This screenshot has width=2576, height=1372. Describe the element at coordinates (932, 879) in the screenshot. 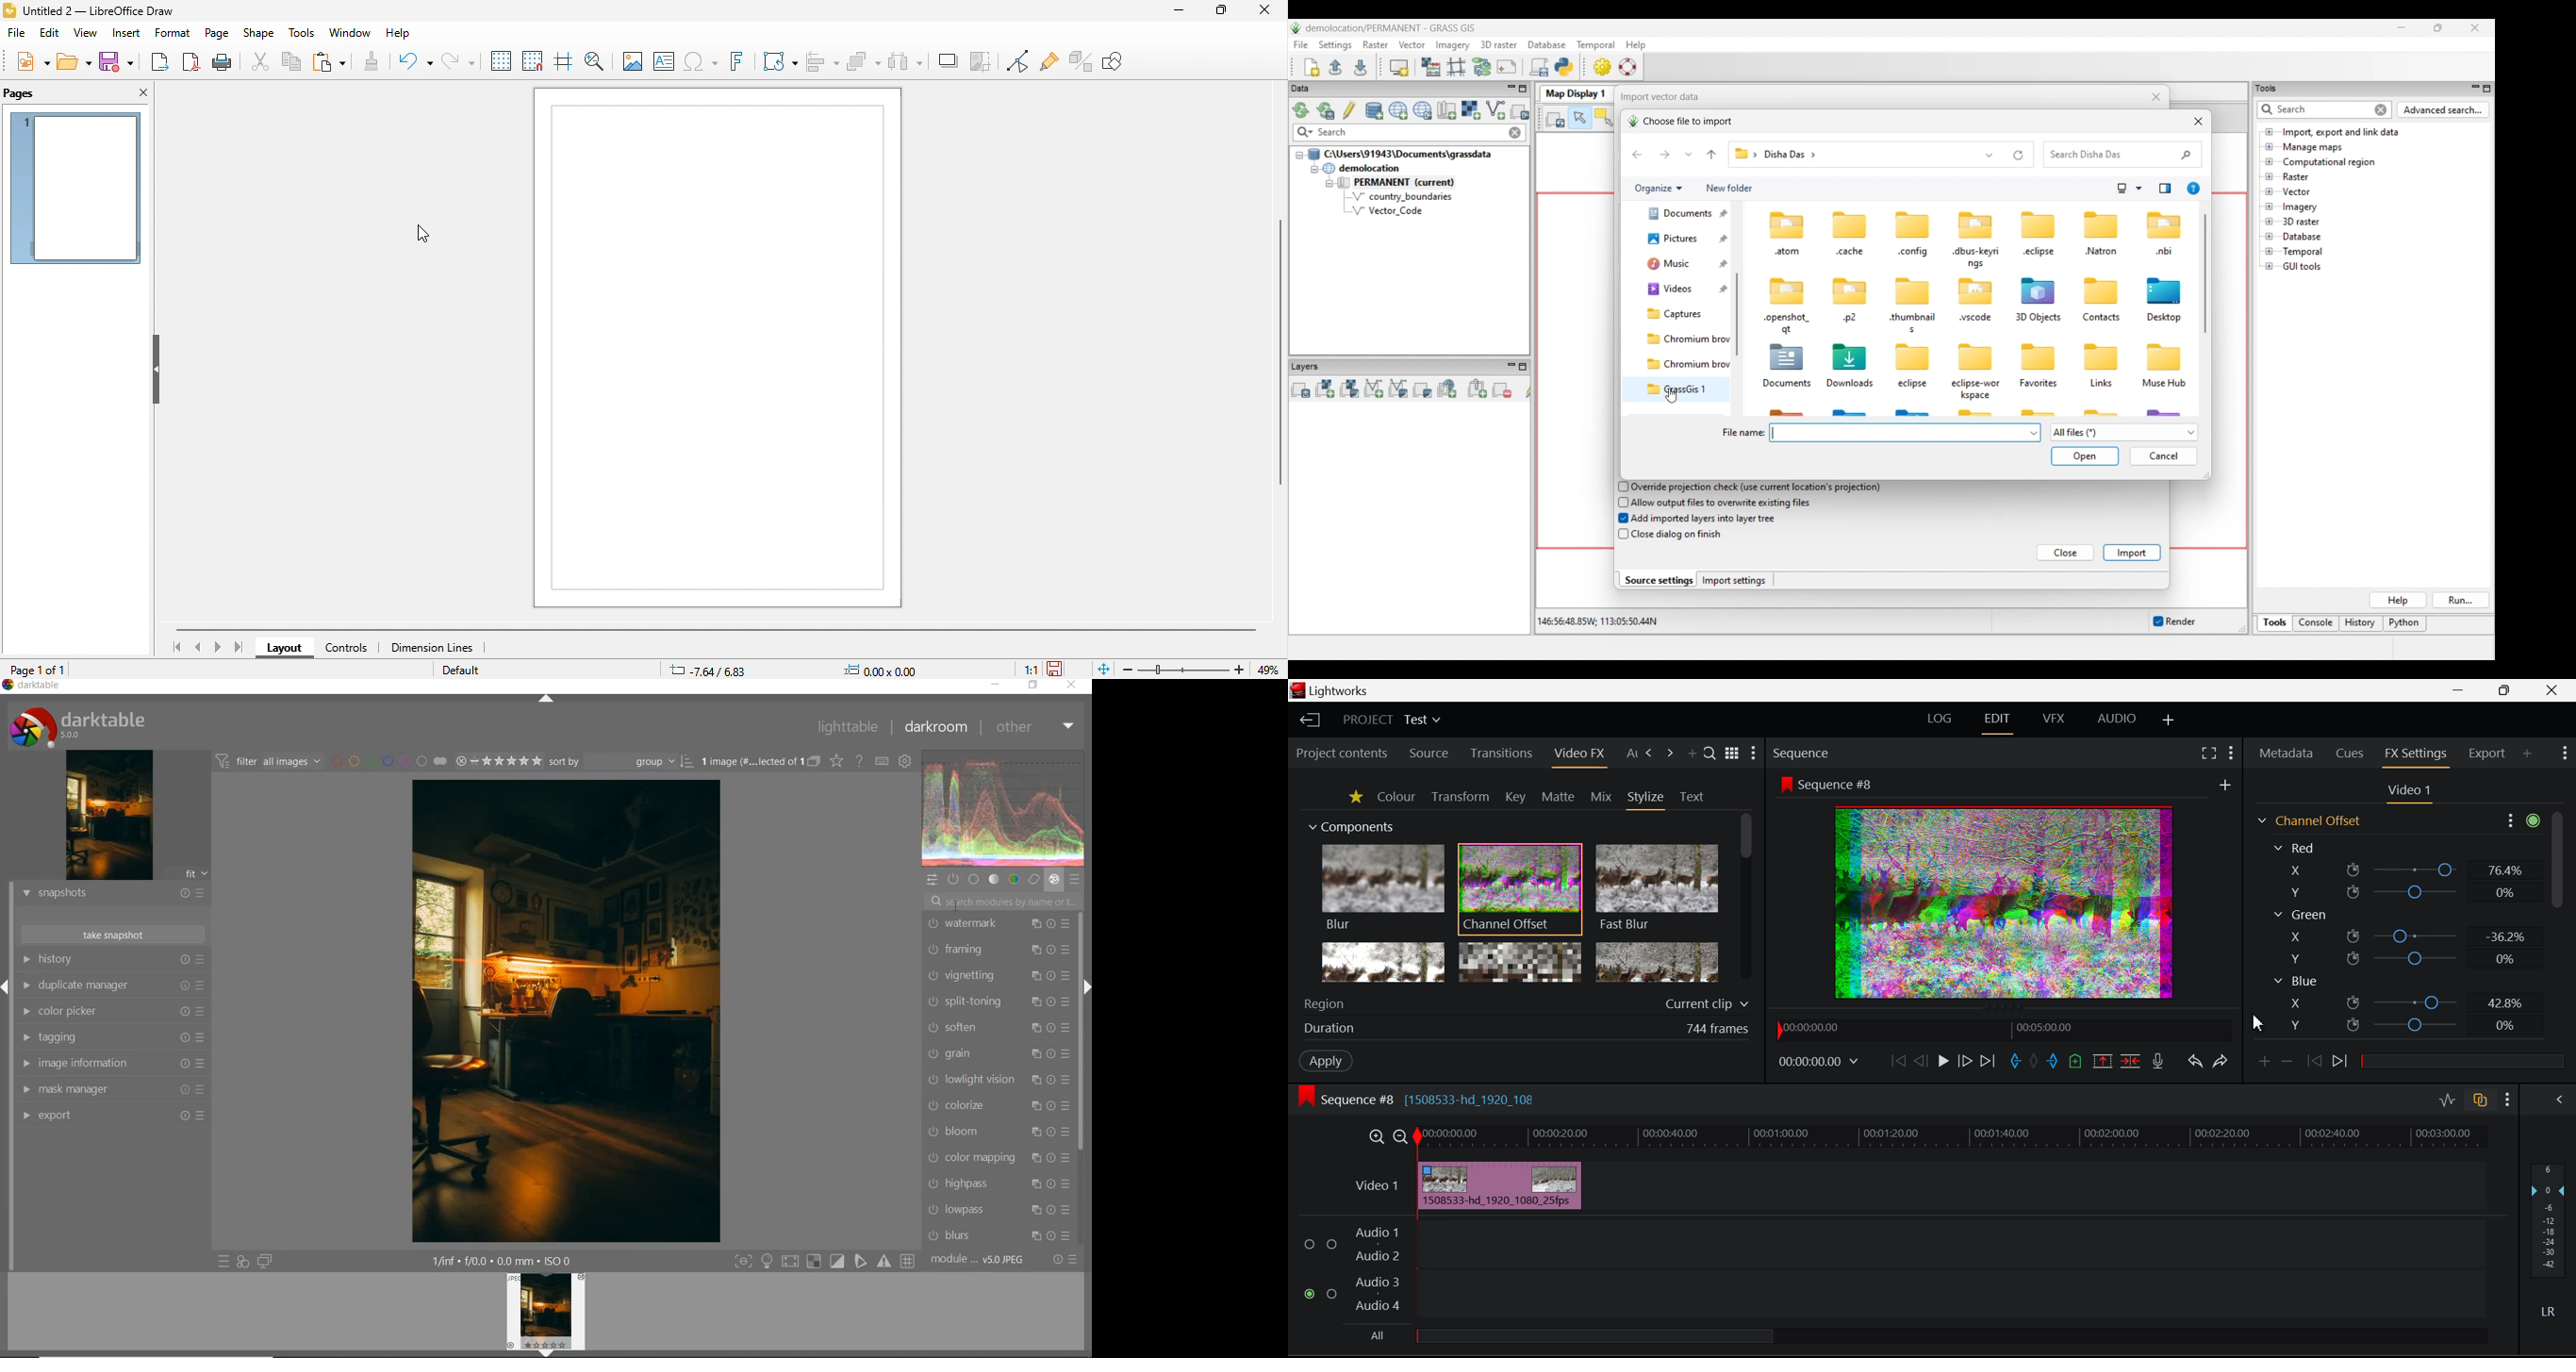

I see `quick access panel` at that location.